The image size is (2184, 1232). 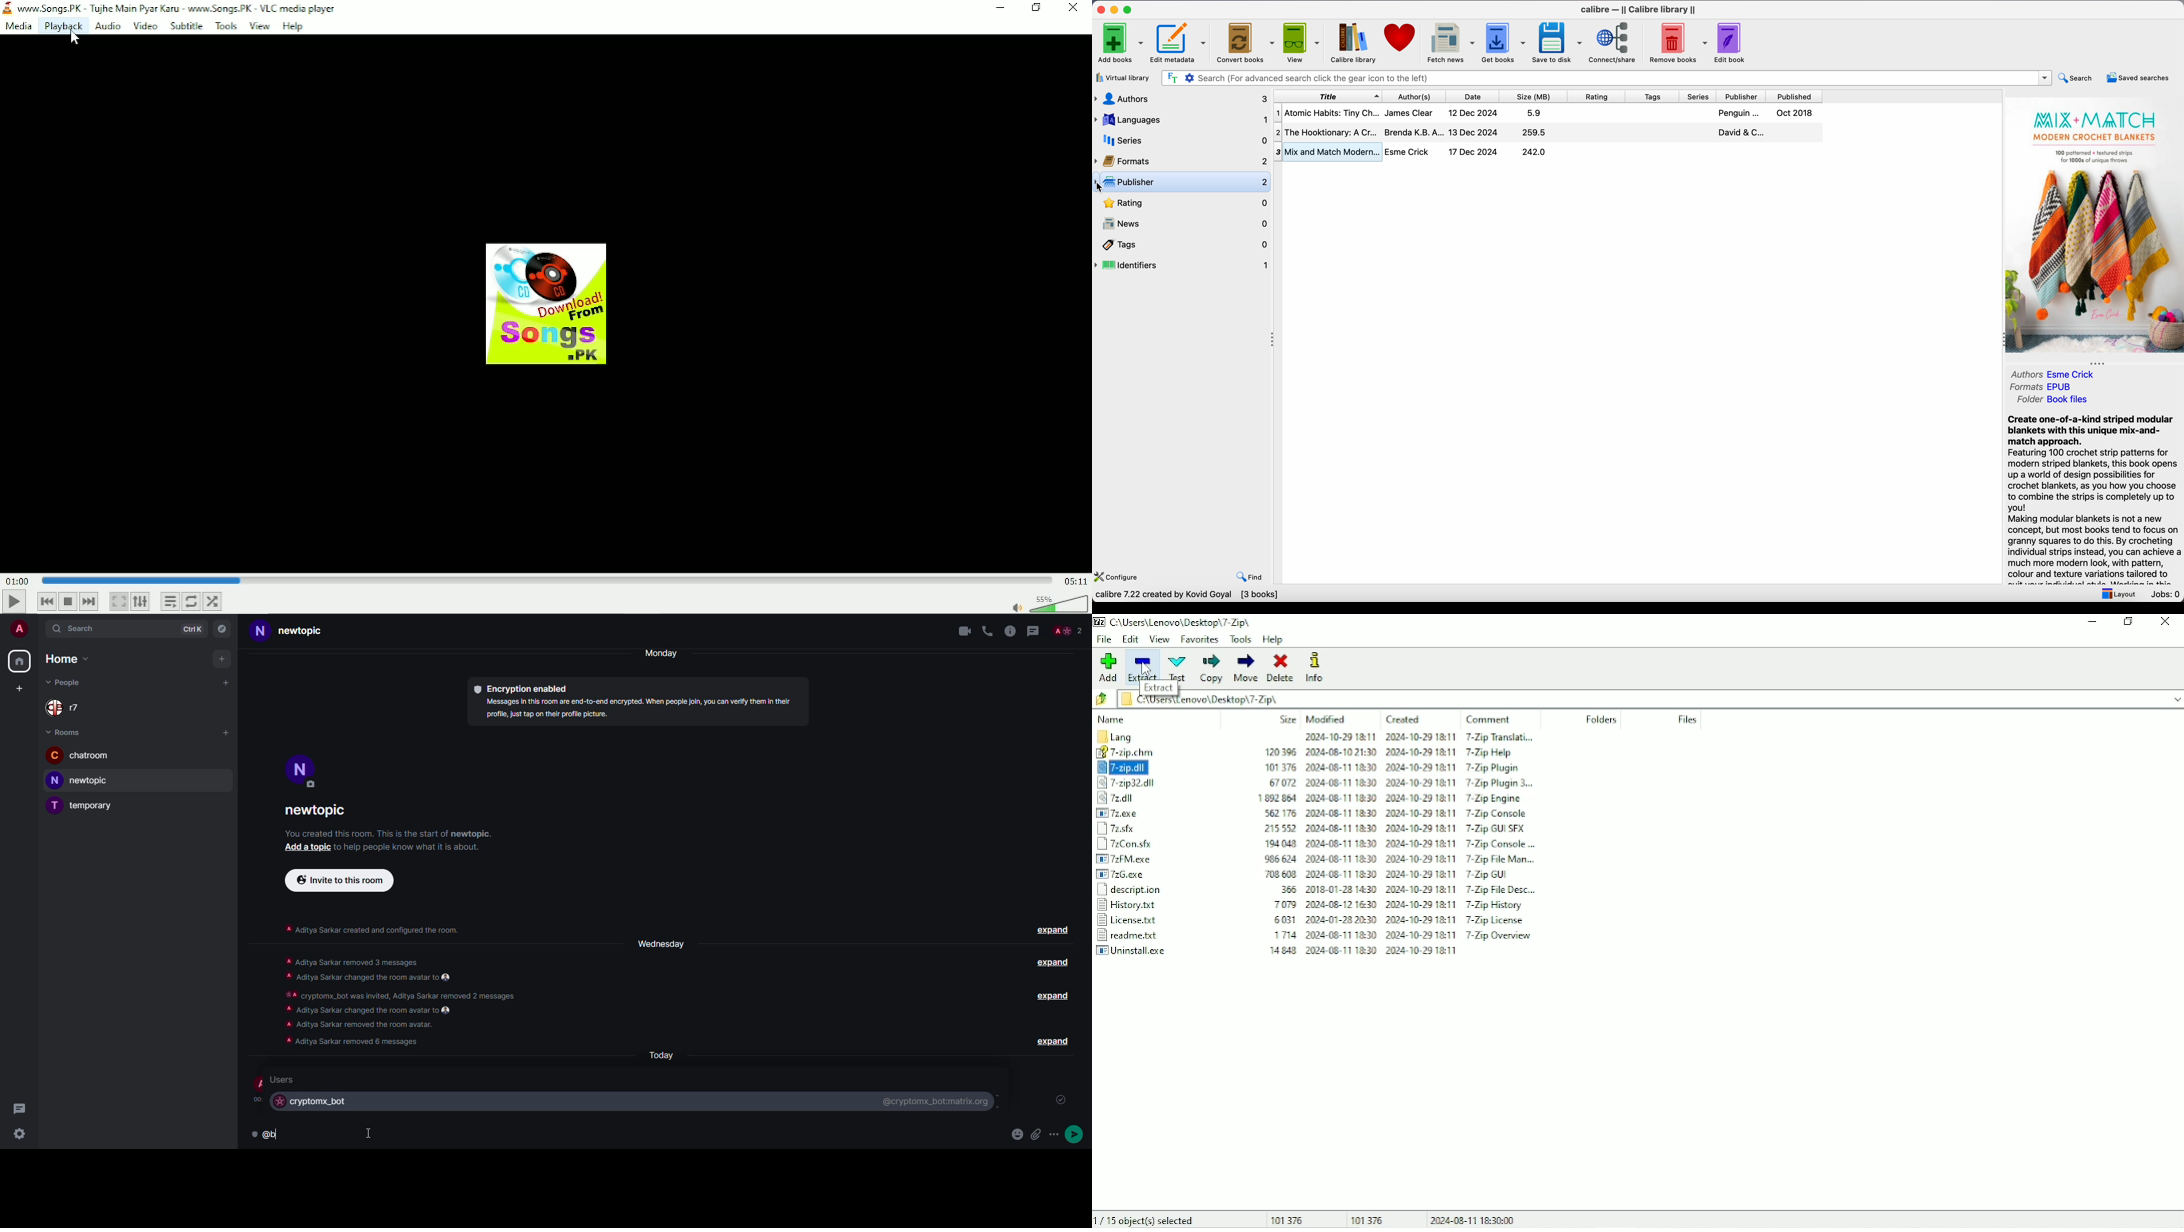 I want to click on profile, so click(x=19, y=629).